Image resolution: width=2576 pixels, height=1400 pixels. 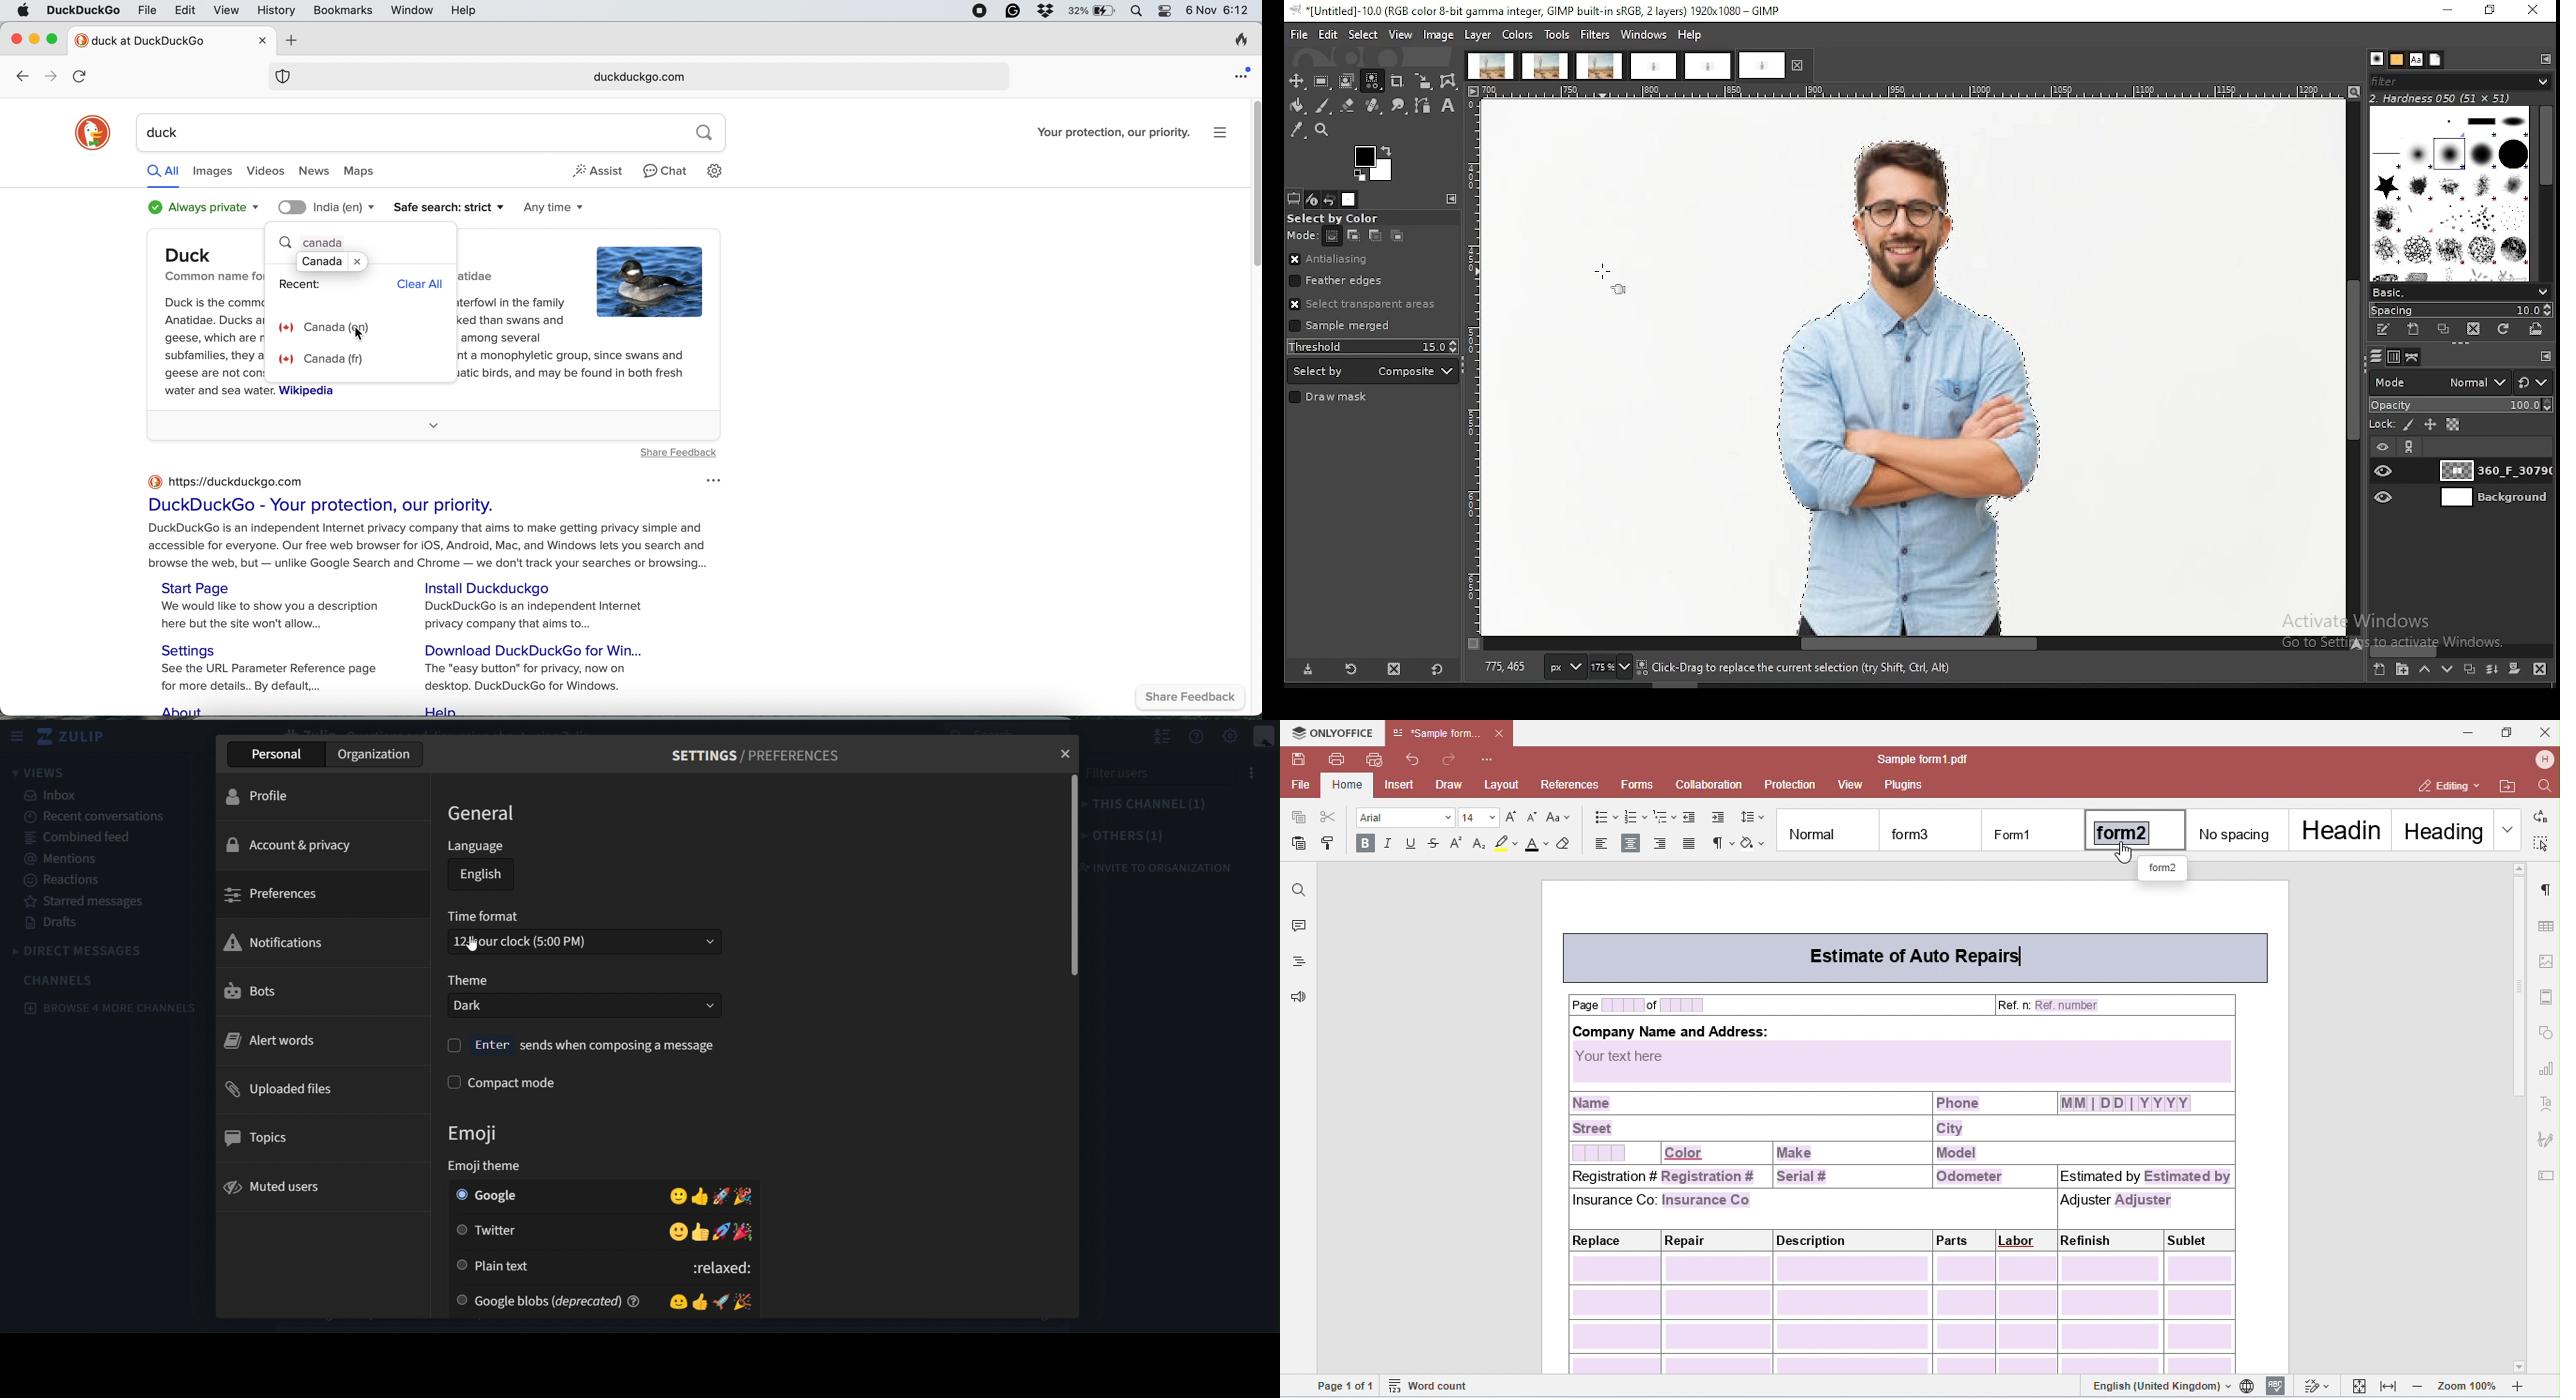 I want to click on profile, so click(x=312, y=796).